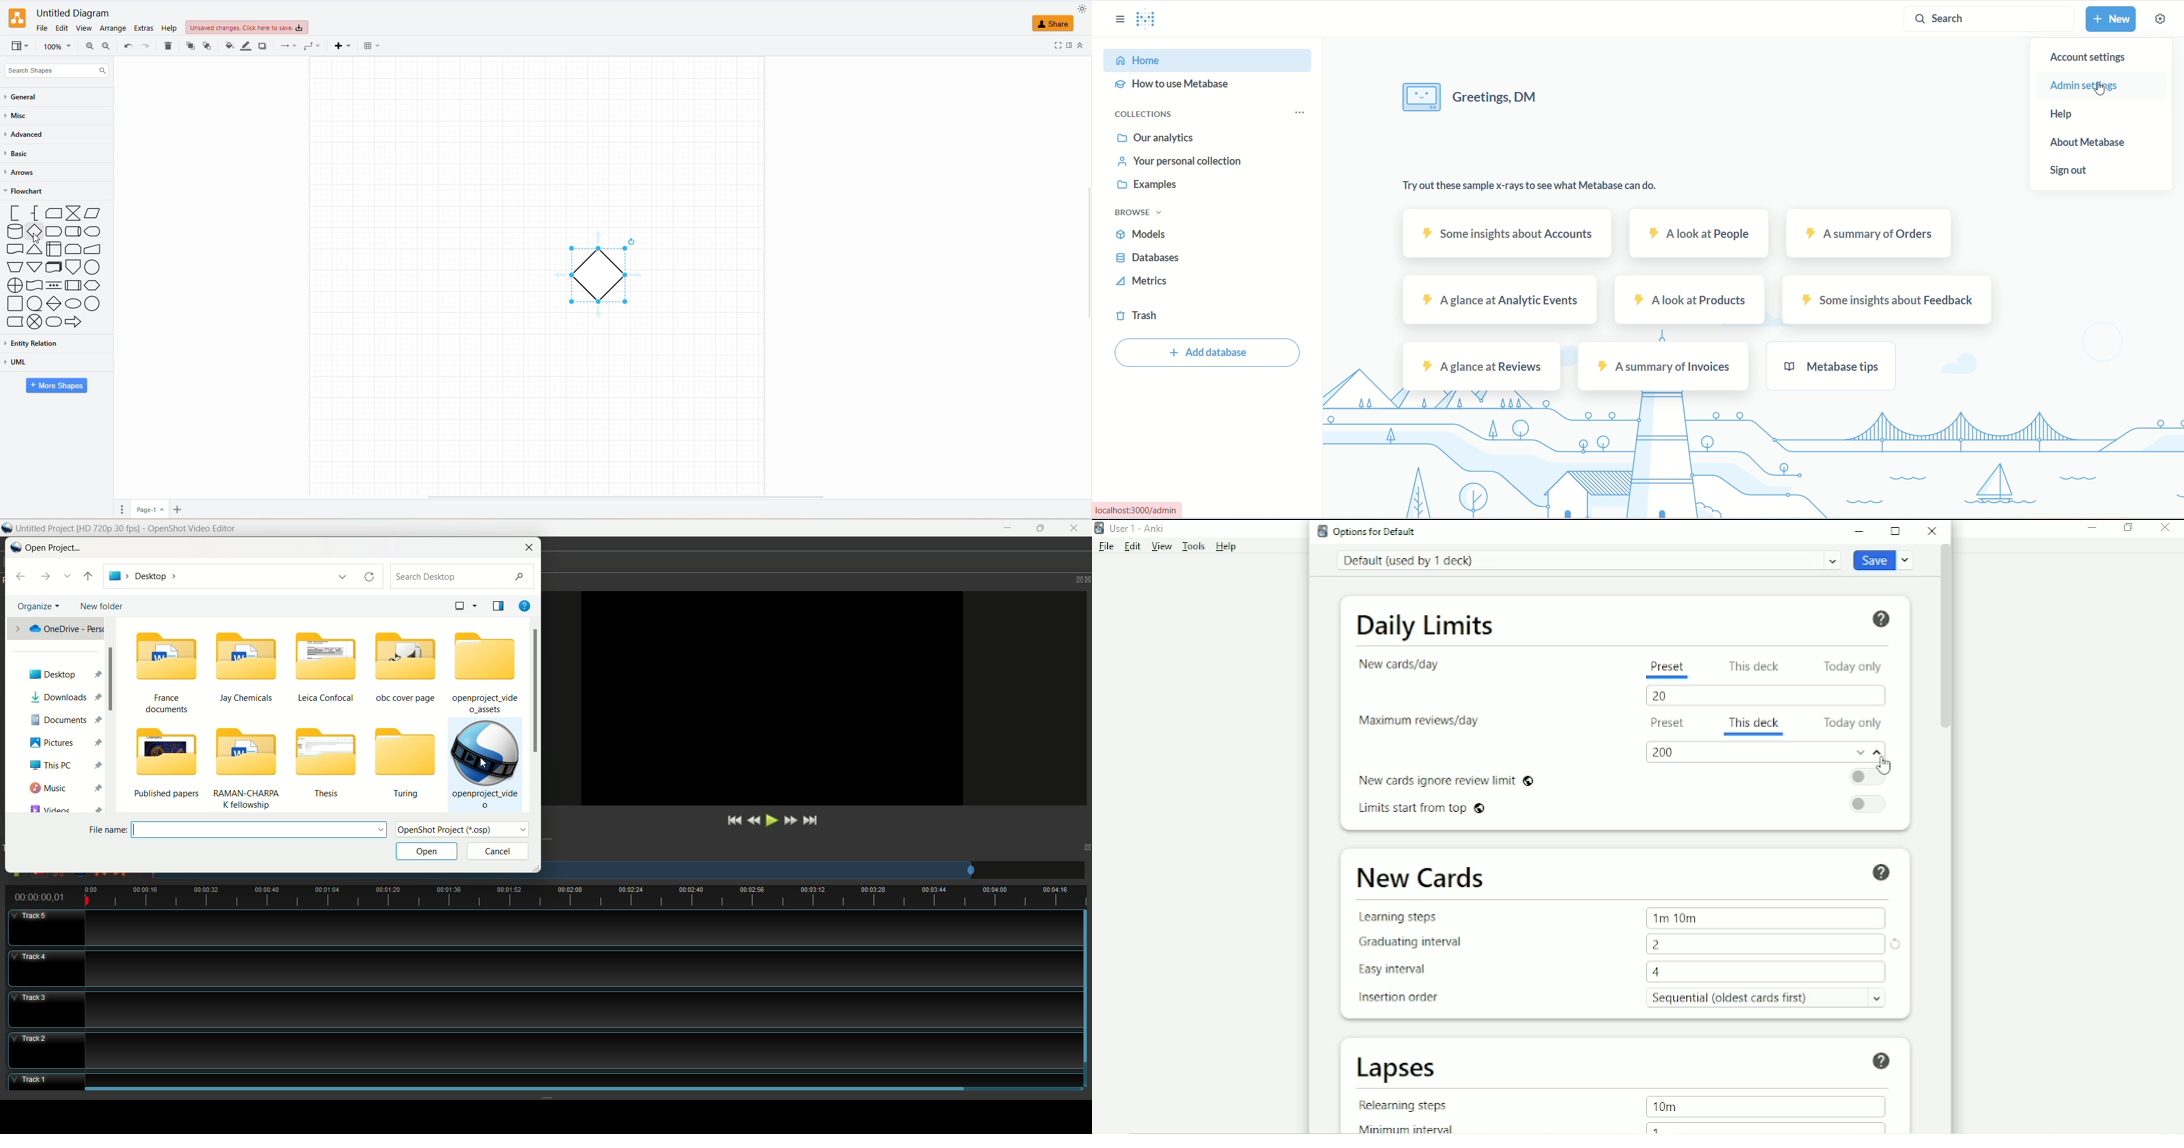 The image size is (2184, 1148). I want to click on Today only, so click(1854, 723).